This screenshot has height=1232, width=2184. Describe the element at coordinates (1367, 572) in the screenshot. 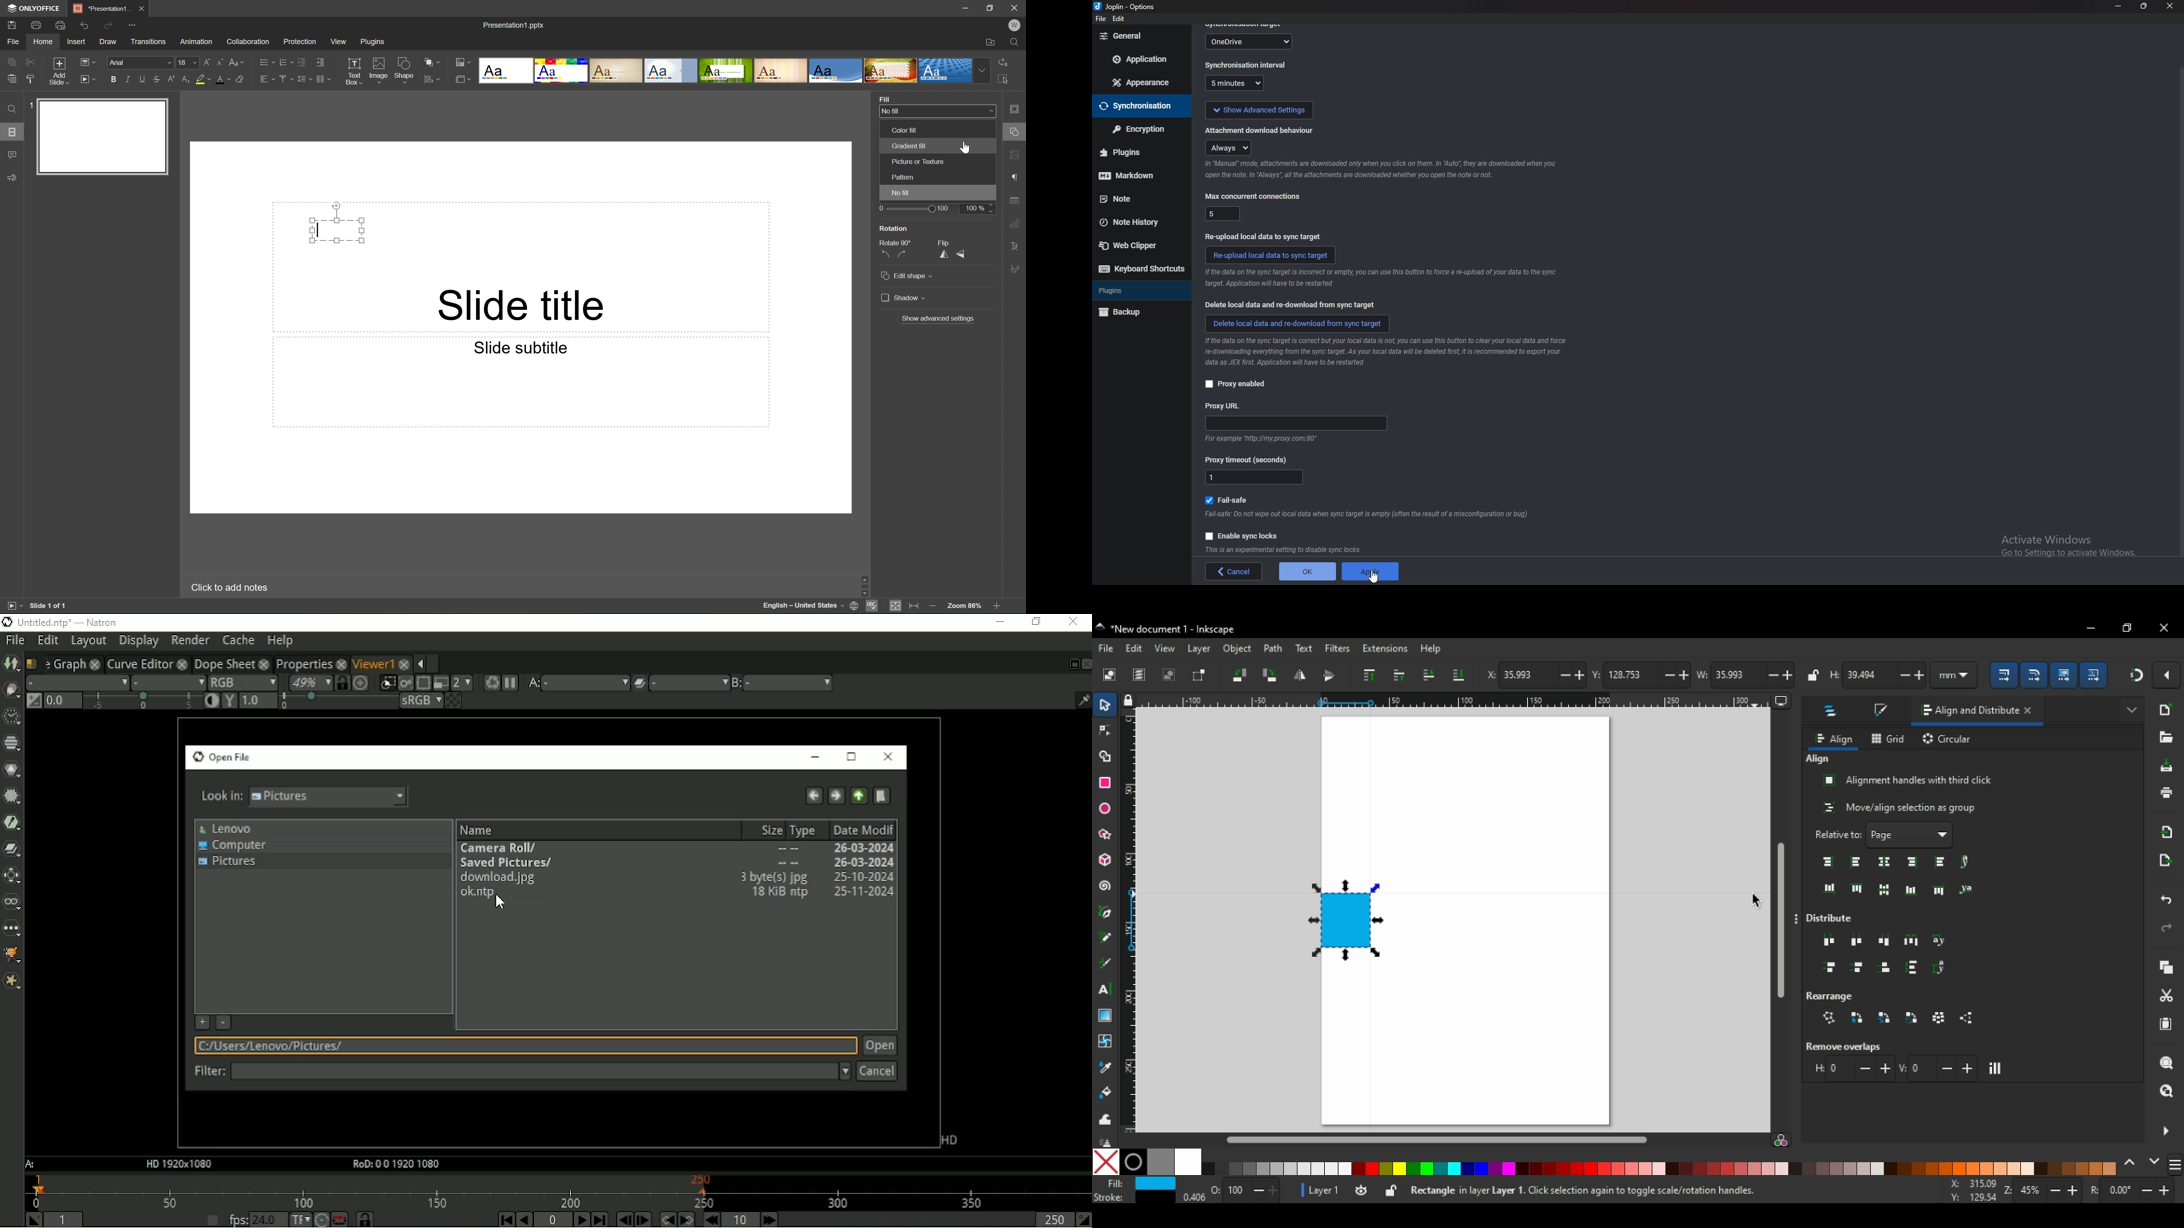

I see `apply` at that location.